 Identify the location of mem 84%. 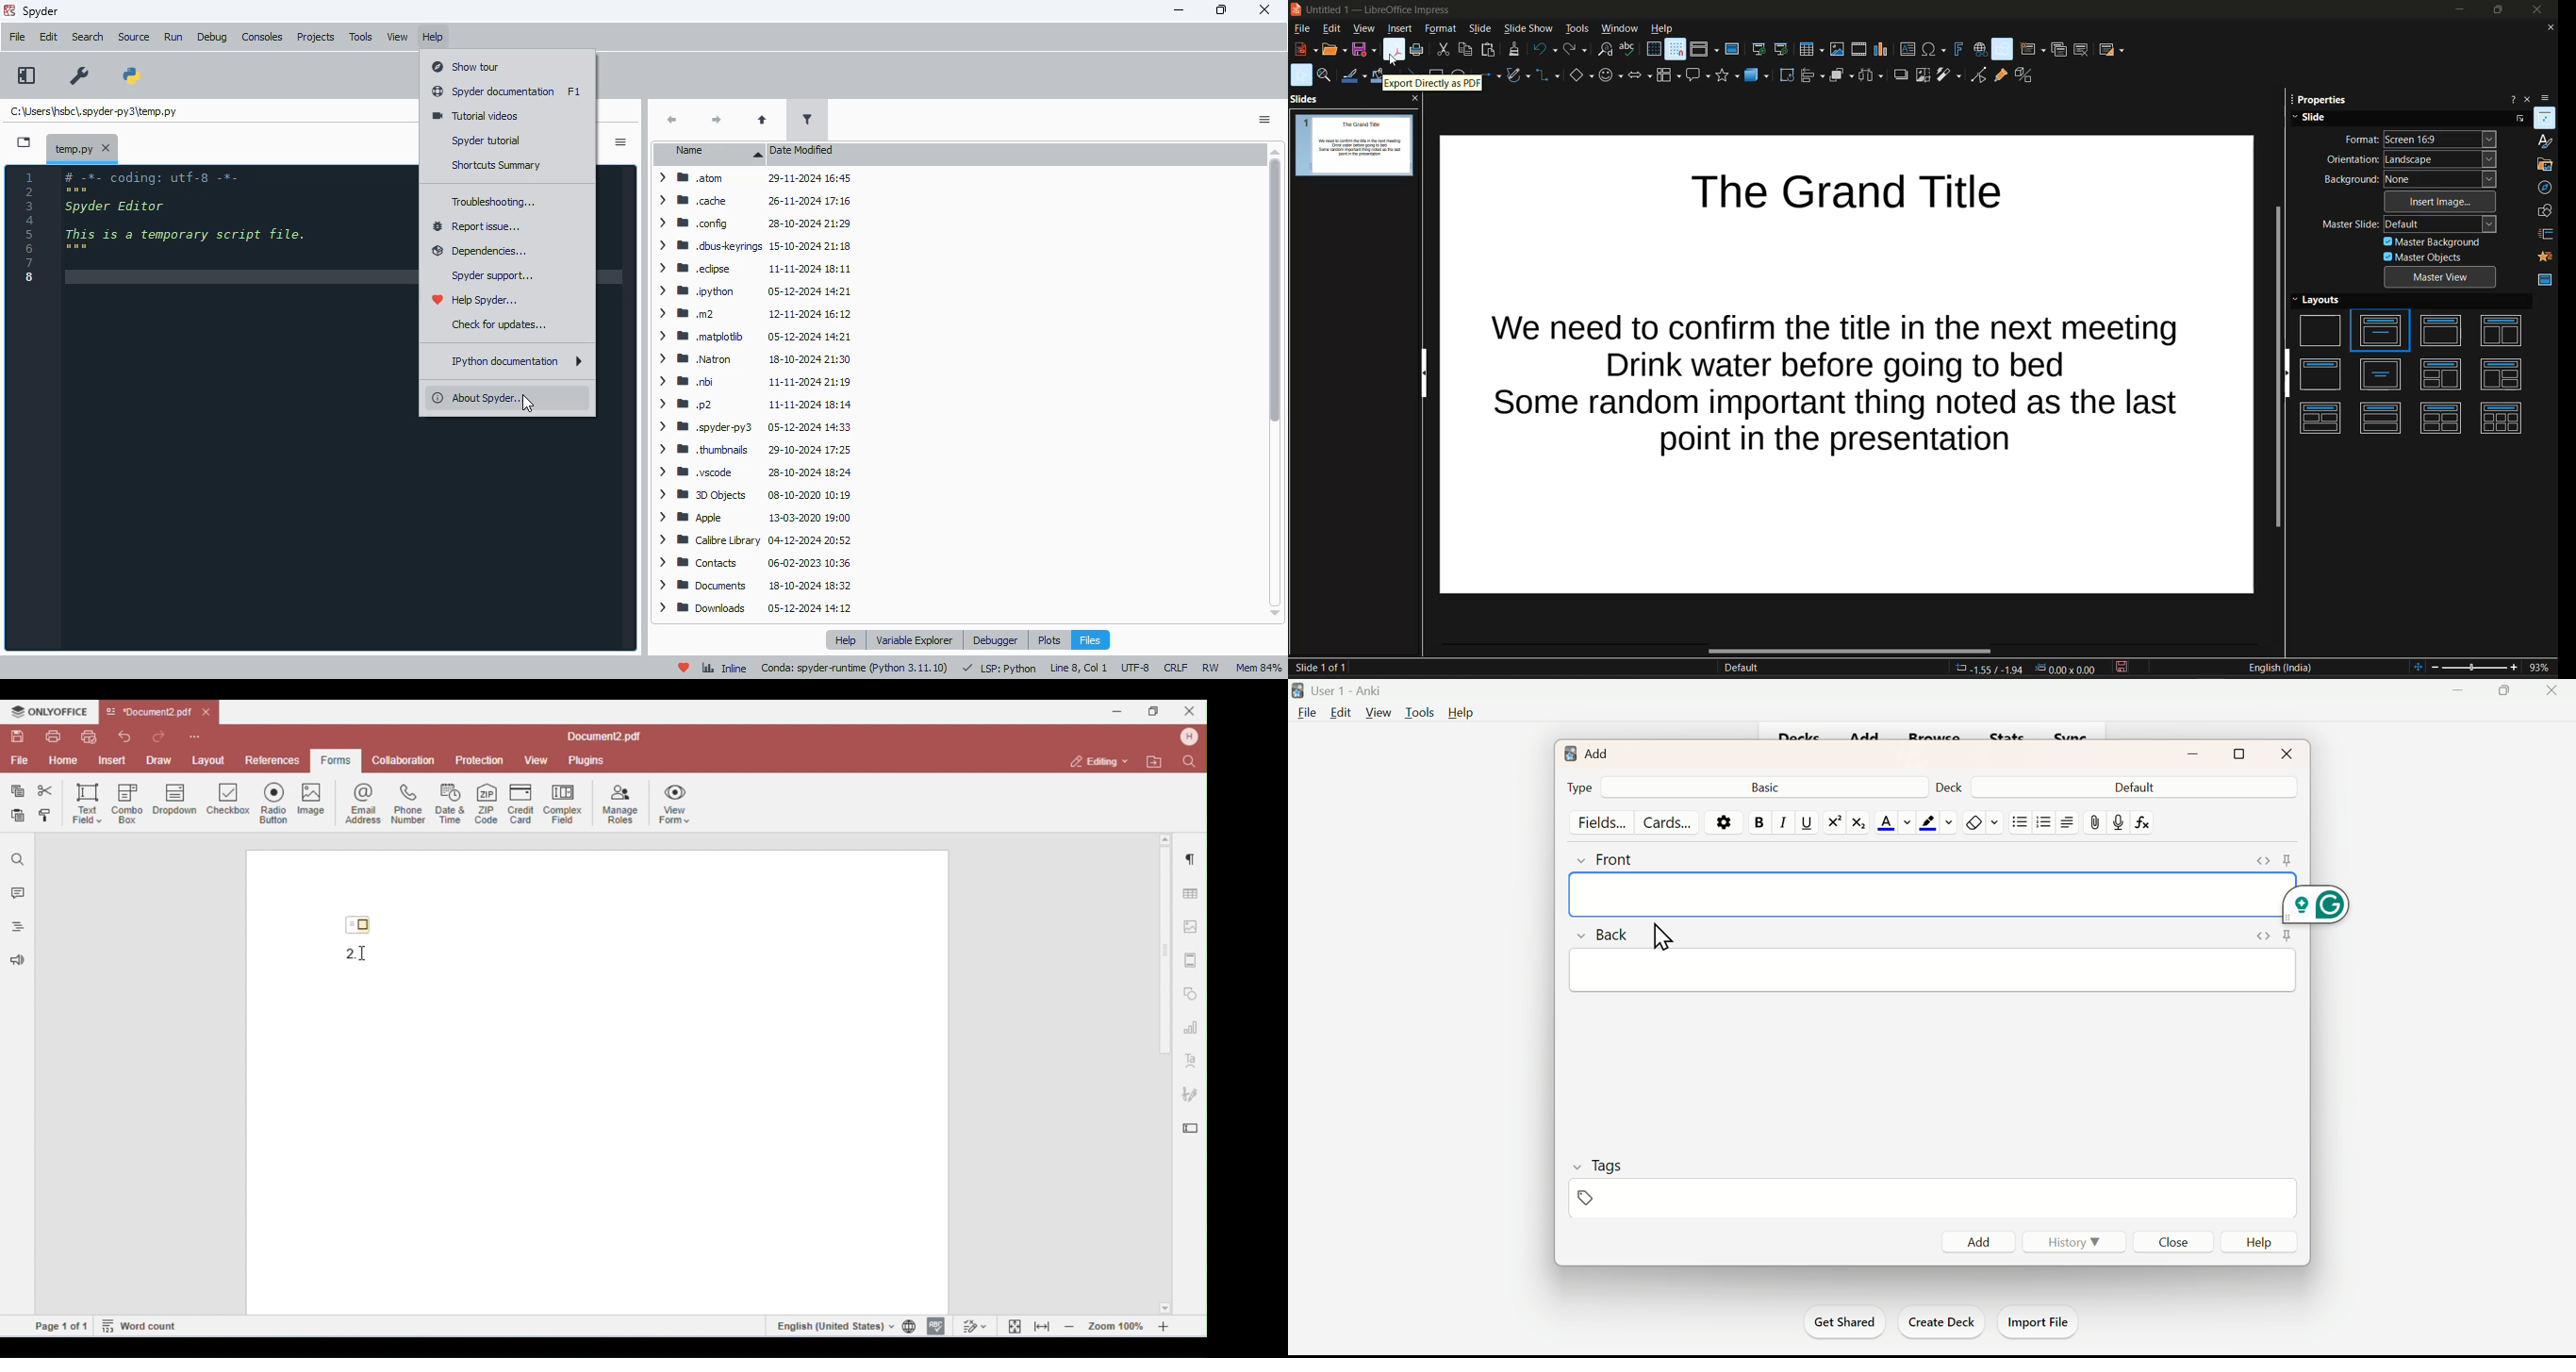
(1259, 668).